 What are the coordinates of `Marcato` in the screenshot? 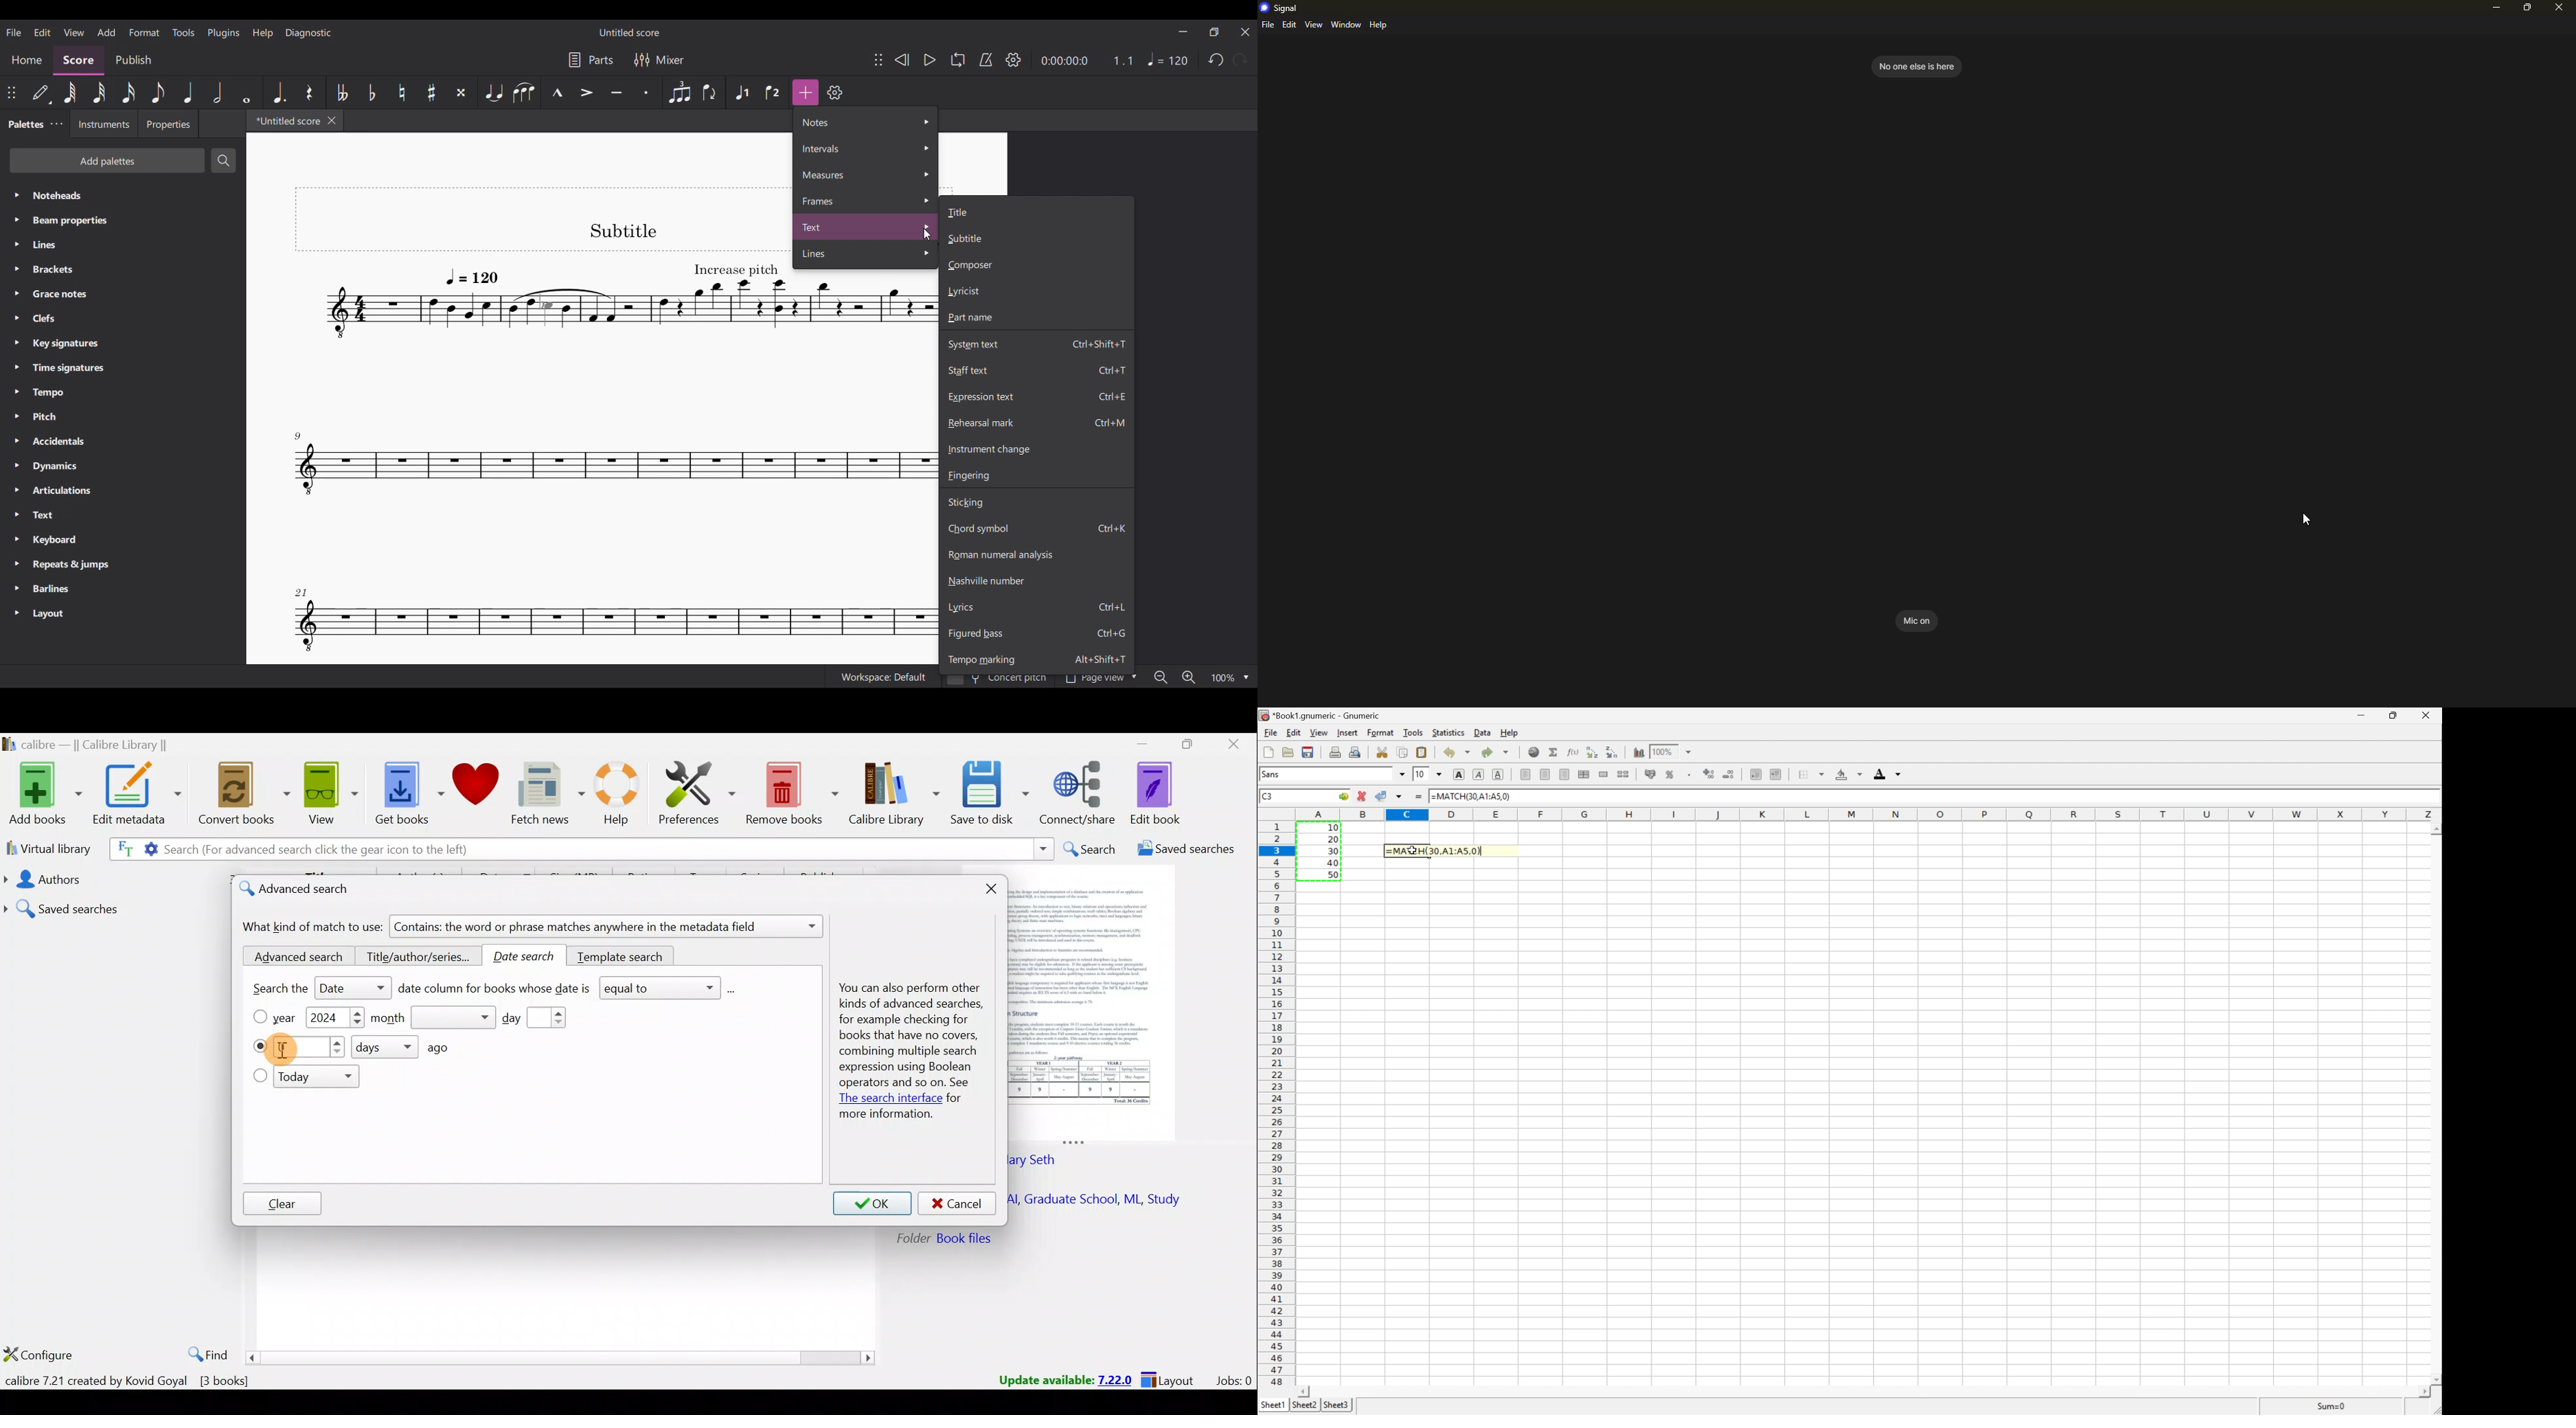 It's located at (557, 92).